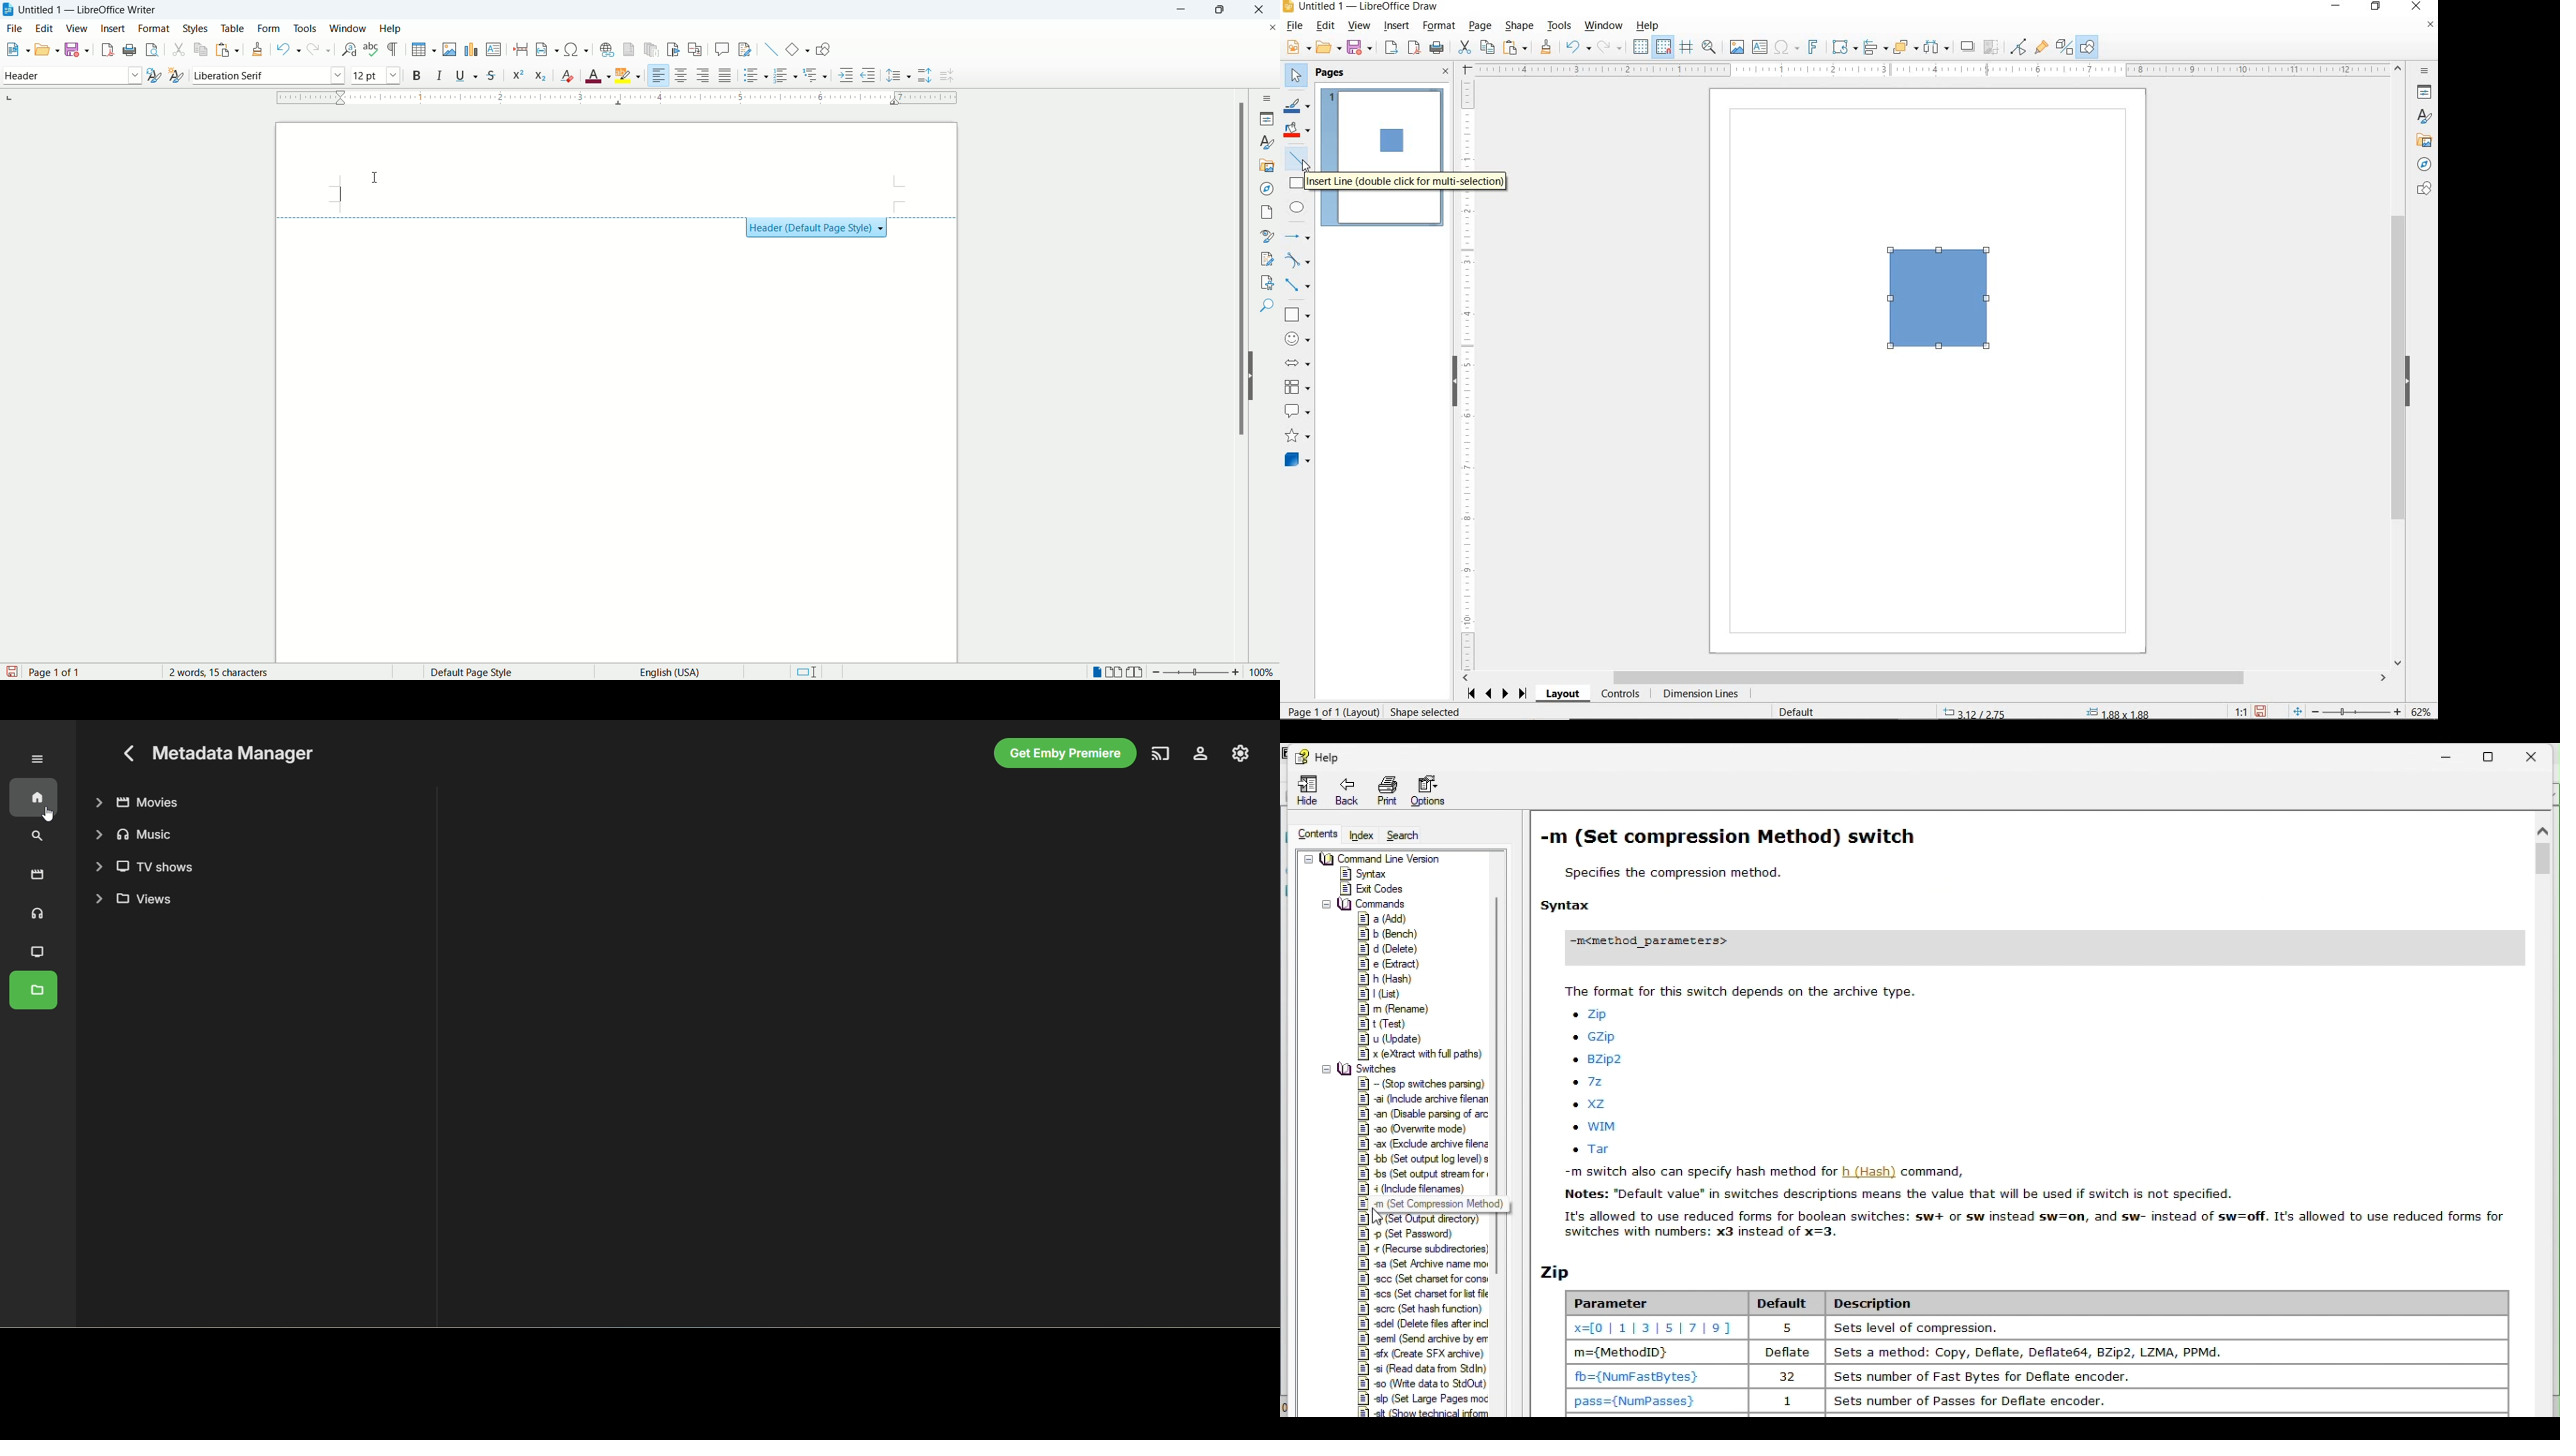 The image size is (2576, 1456). What do you see at coordinates (1664, 47) in the screenshot?
I see `SNAP TO GRID` at bounding box center [1664, 47].